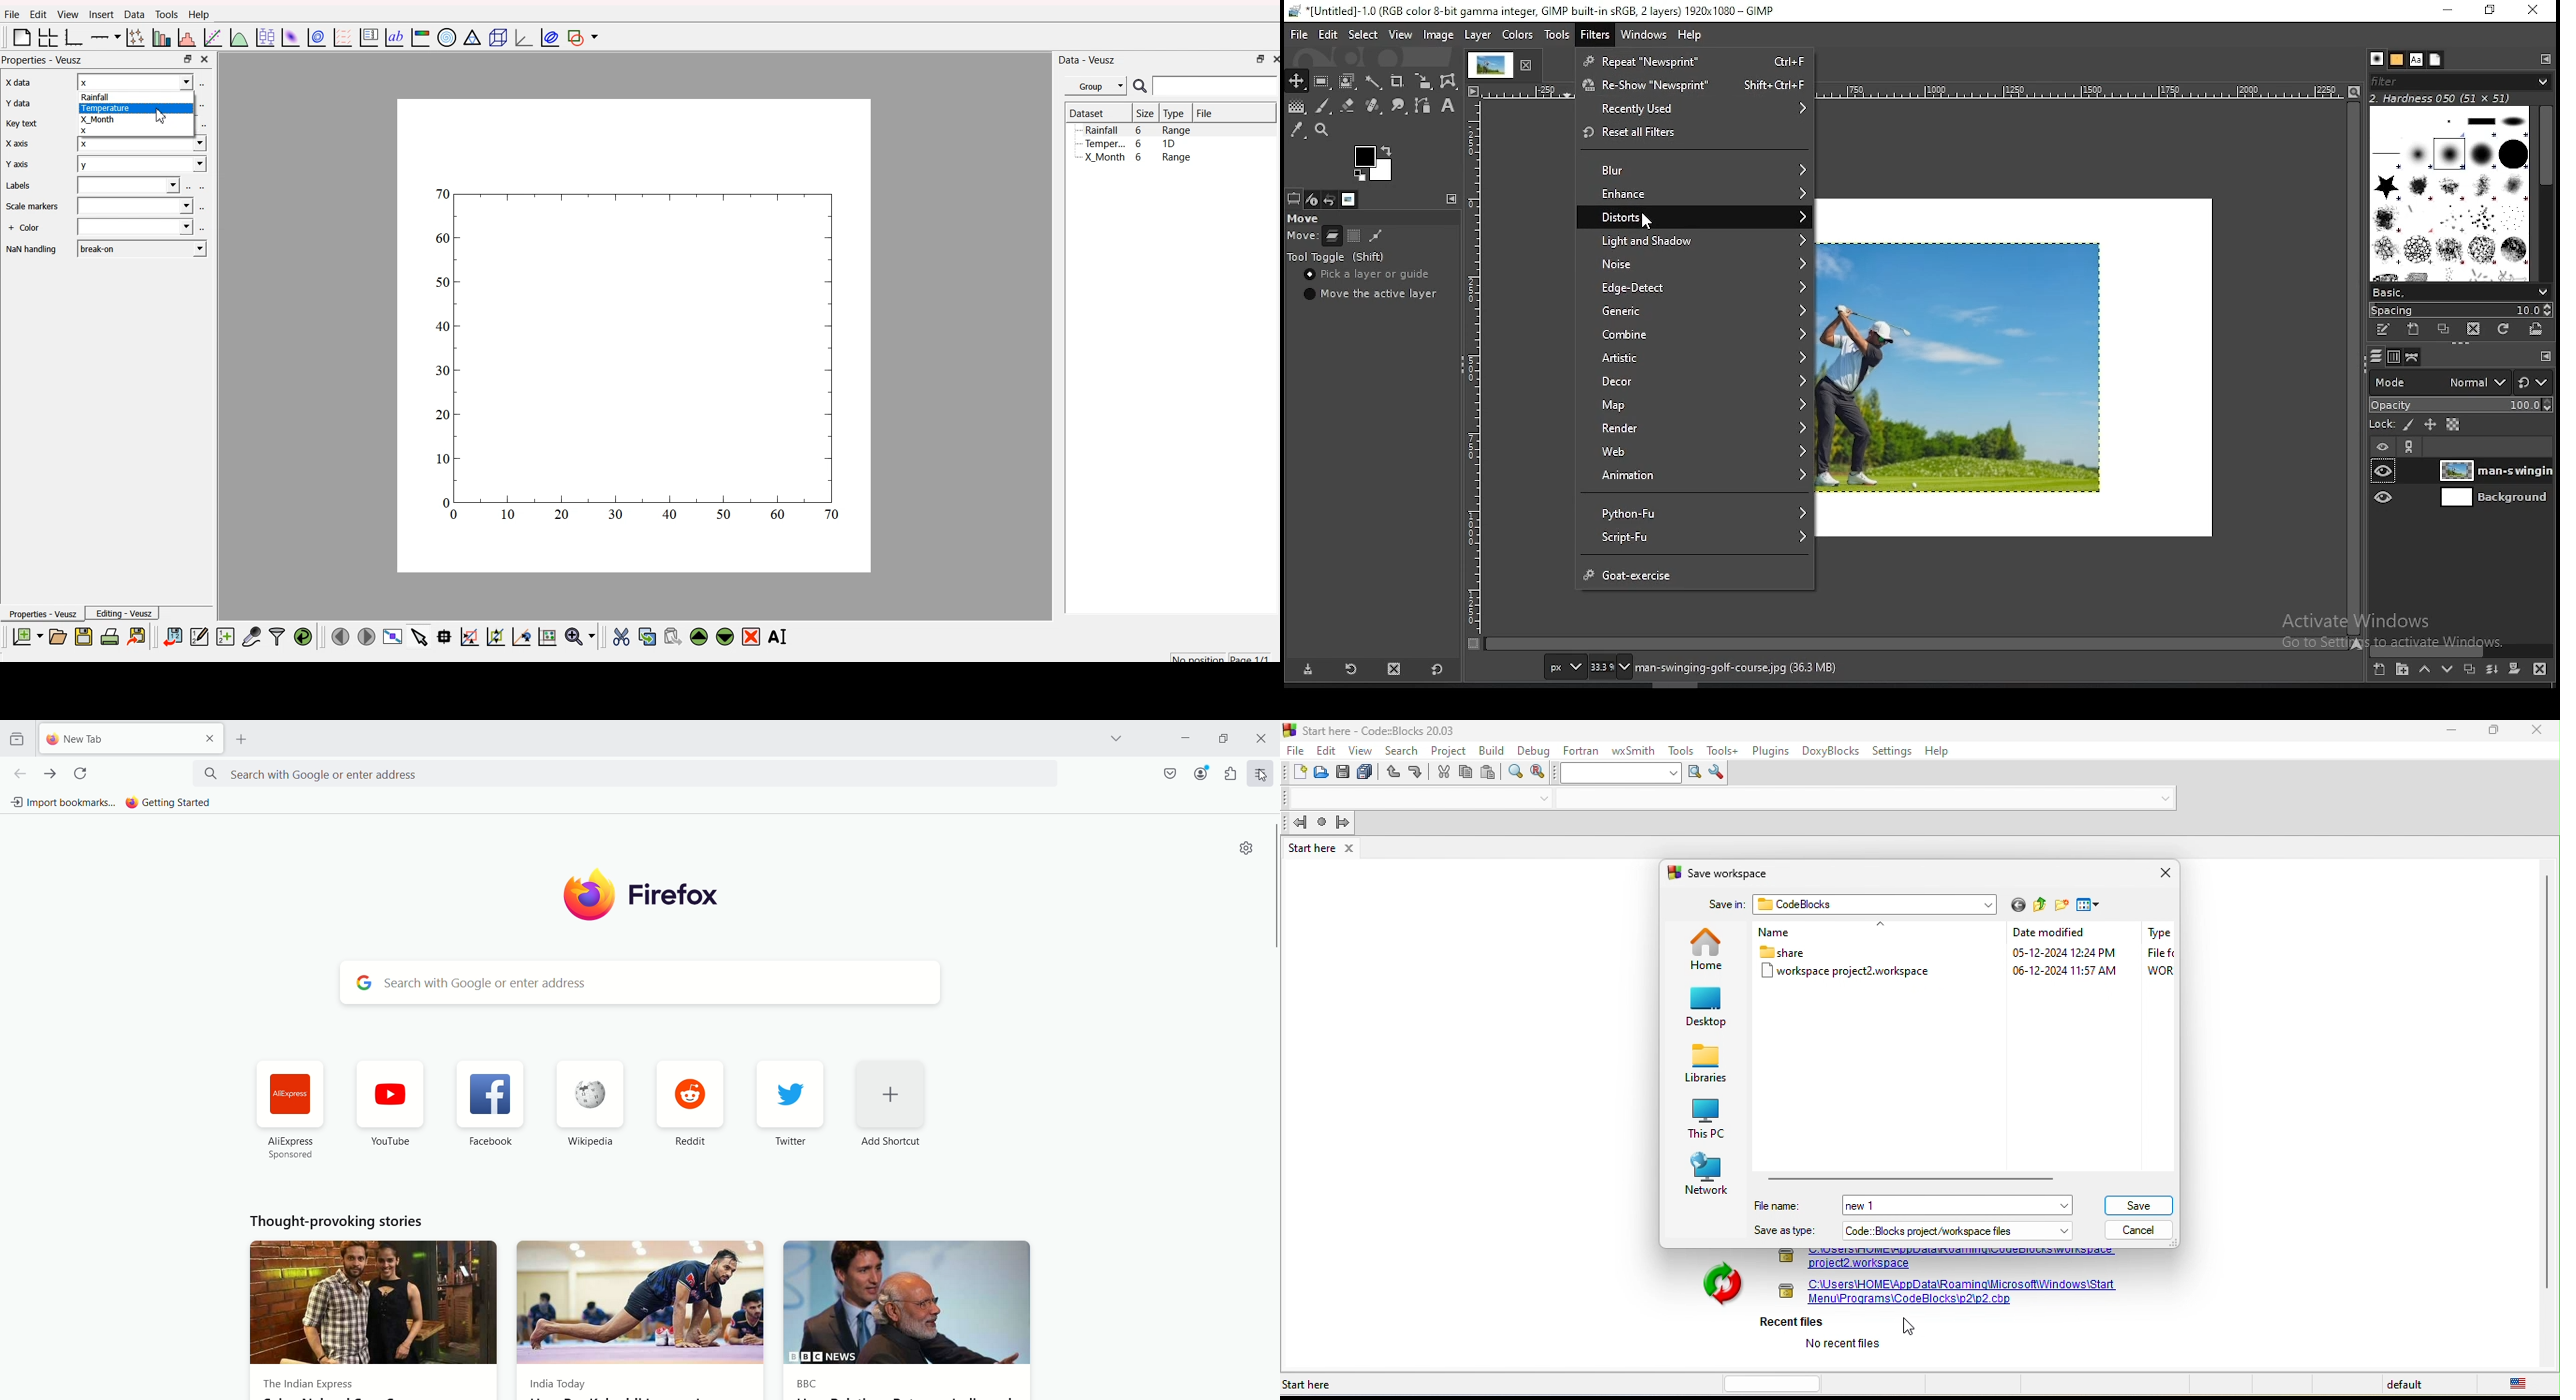 The image size is (2576, 1400). Describe the element at coordinates (2470, 668) in the screenshot. I see `duplicate layer` at that location.